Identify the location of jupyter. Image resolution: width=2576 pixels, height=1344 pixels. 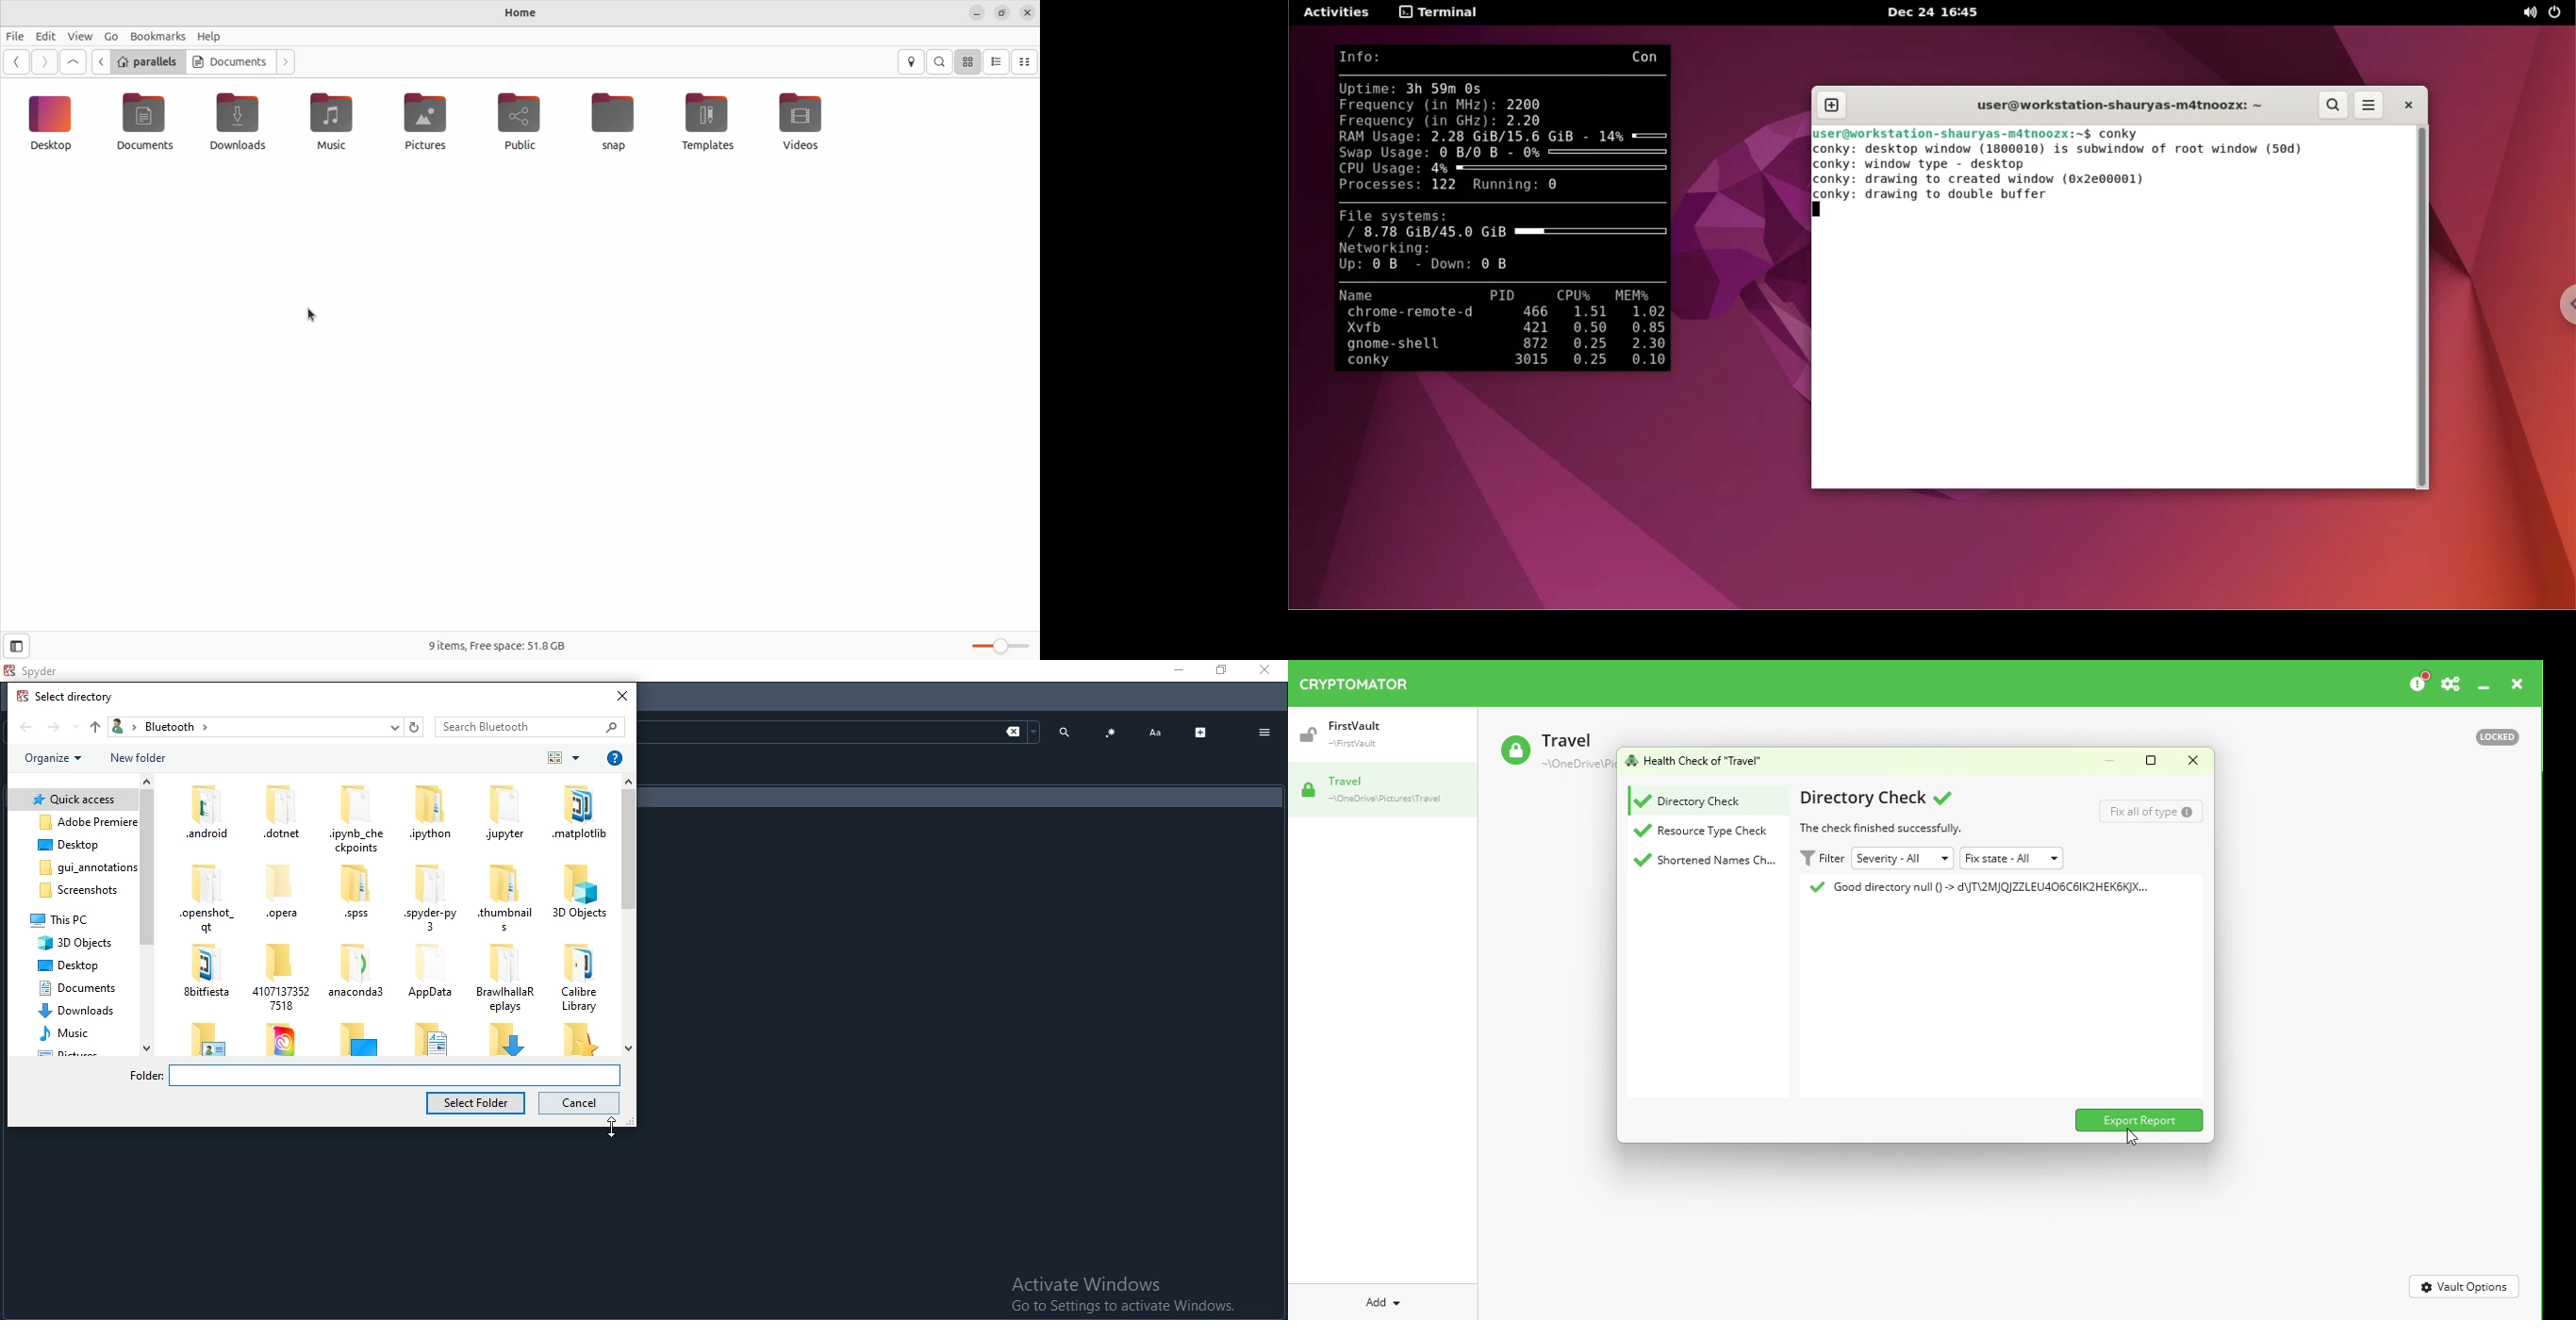
(503, 812).